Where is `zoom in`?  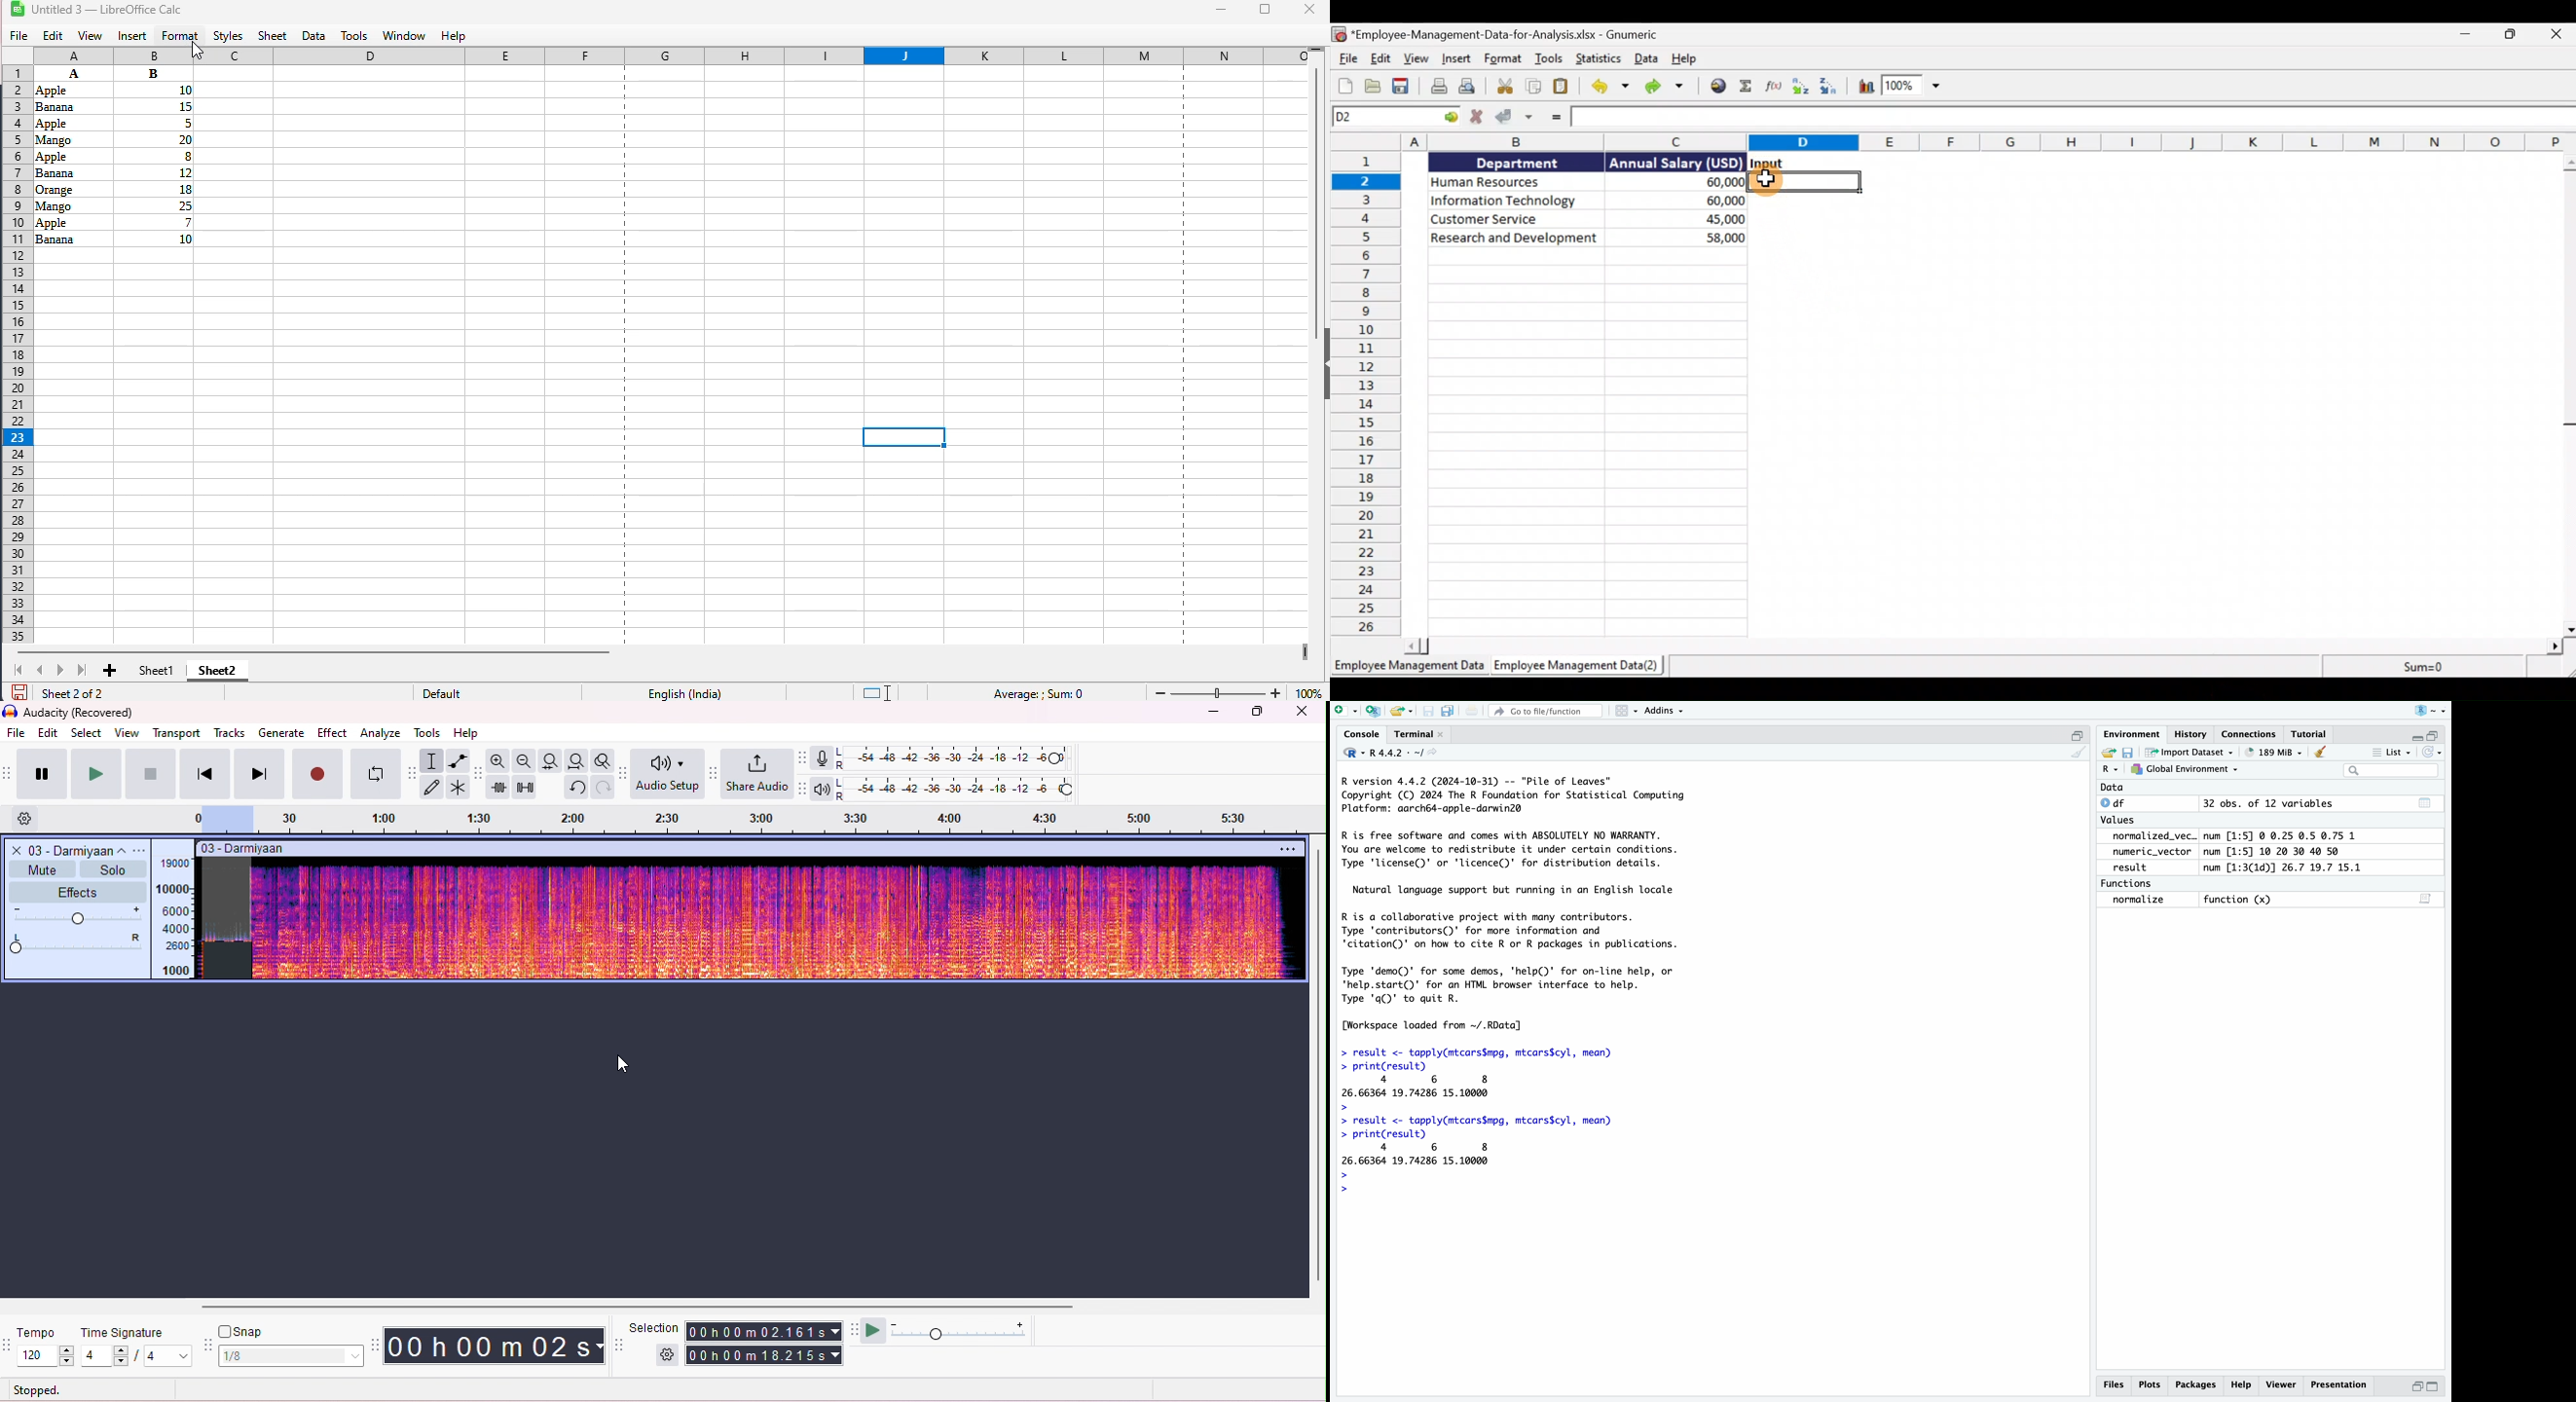 zoom in is located at coordinates (1276, 691).